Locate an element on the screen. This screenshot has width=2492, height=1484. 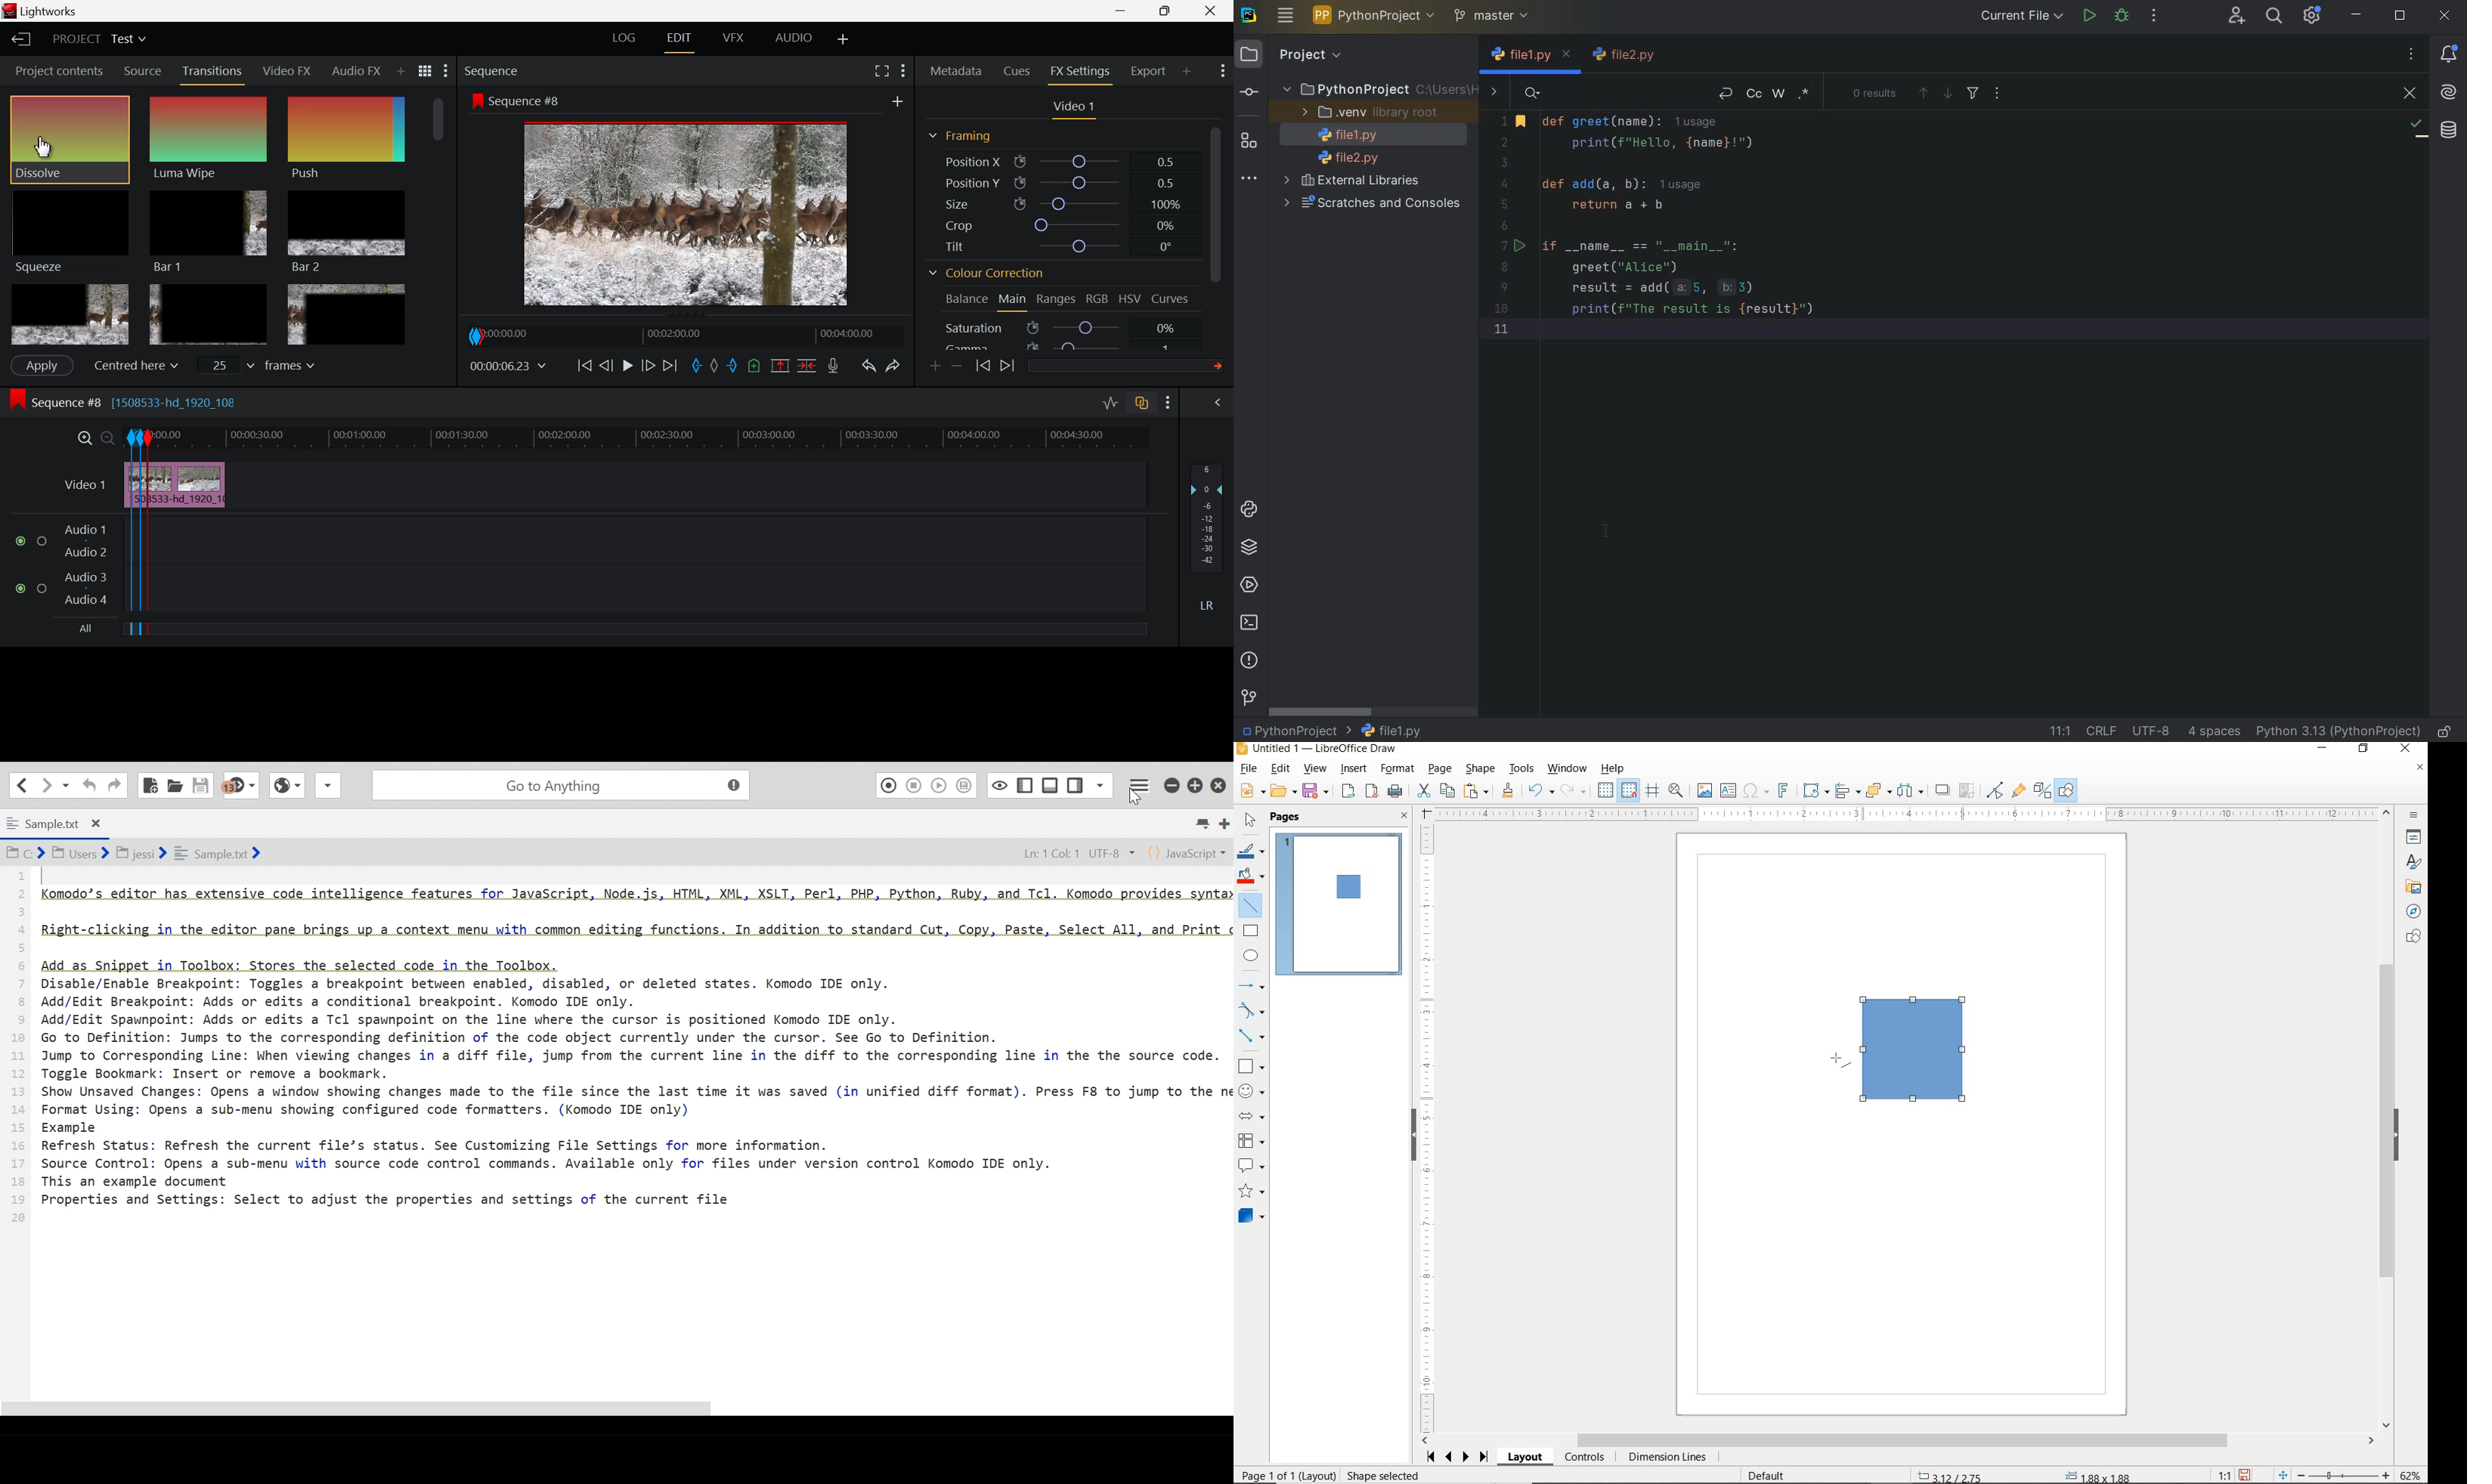
HELPLINES WHILE MOVING is located at coordinates (1655, 792).